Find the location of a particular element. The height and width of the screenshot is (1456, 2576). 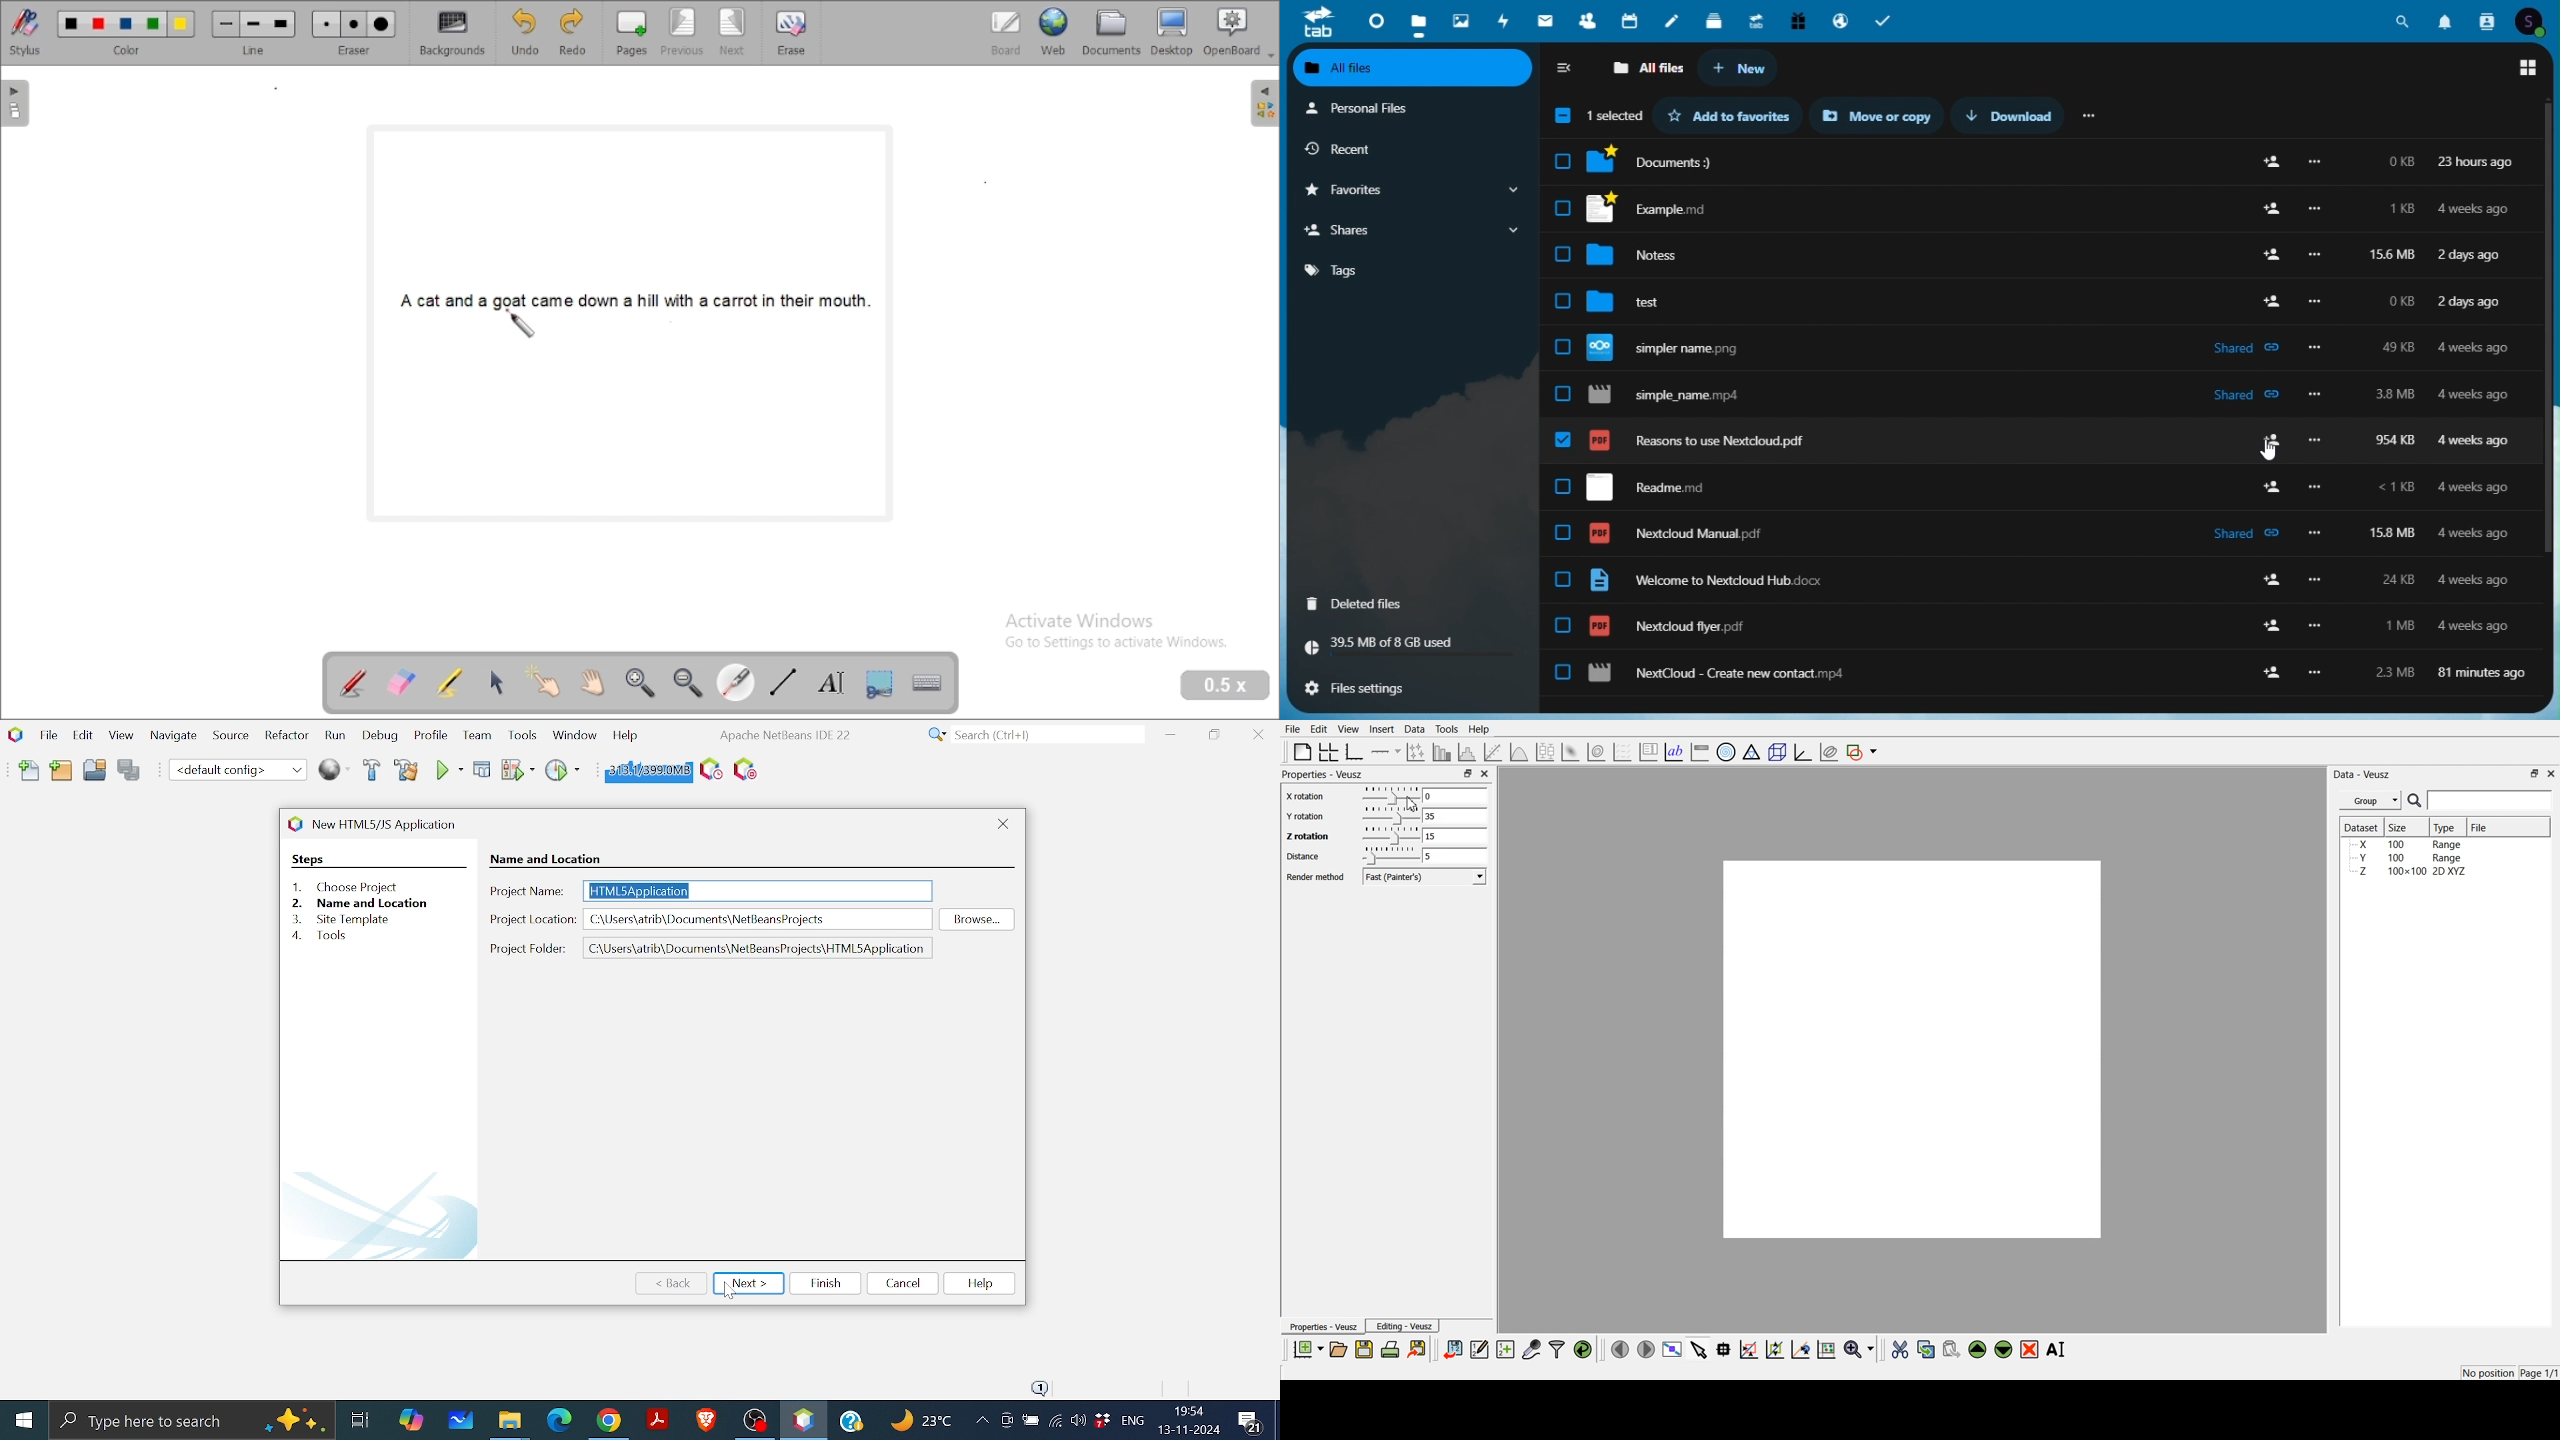

selection box is located at coordinates (1596, 115).